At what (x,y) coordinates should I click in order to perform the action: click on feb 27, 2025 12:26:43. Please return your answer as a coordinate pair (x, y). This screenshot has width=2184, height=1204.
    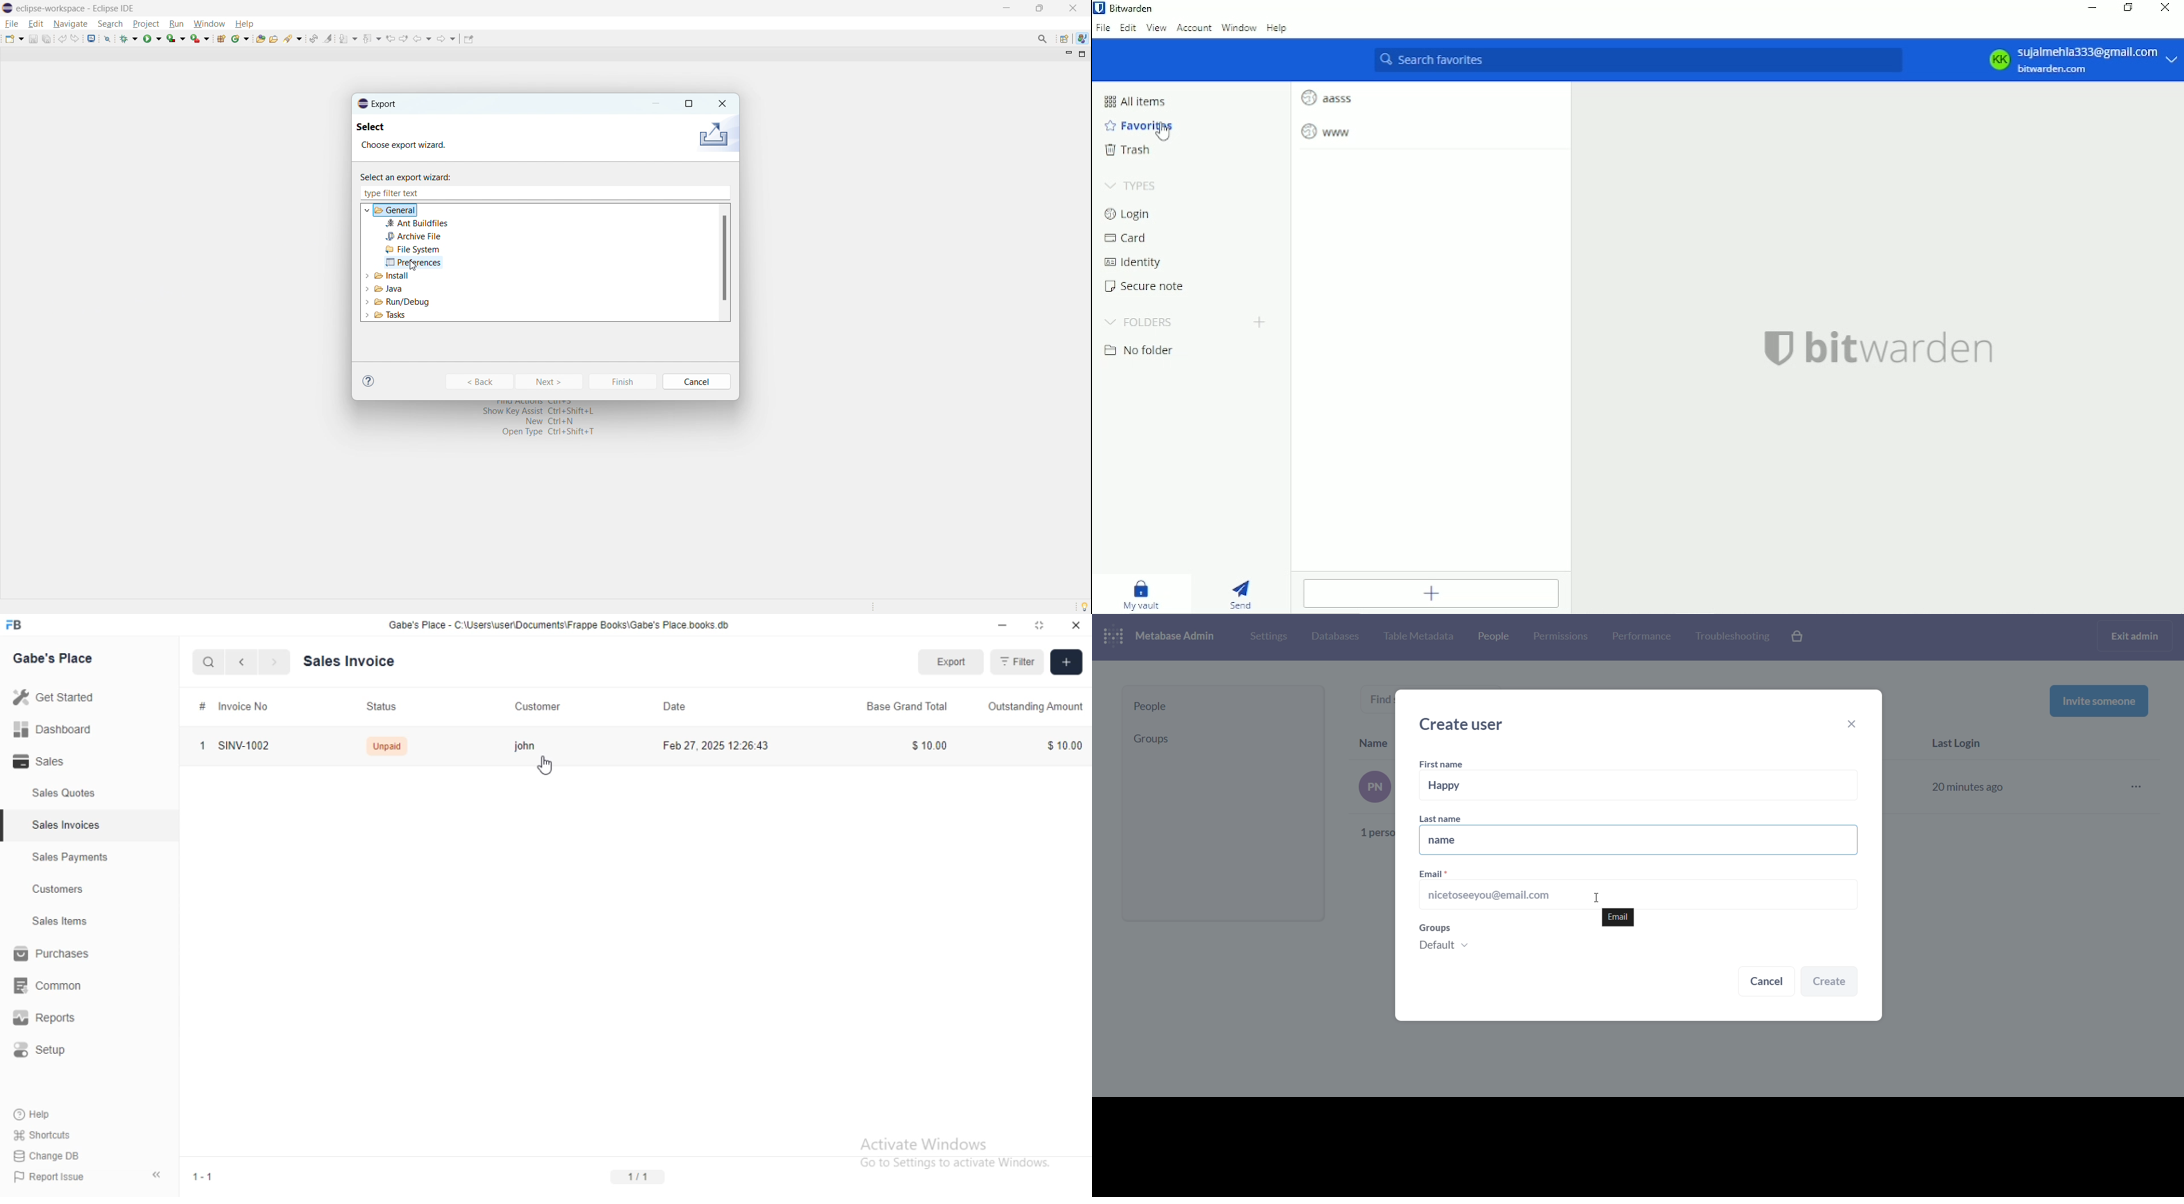
    Looking at the image, I should click on (715, 746).